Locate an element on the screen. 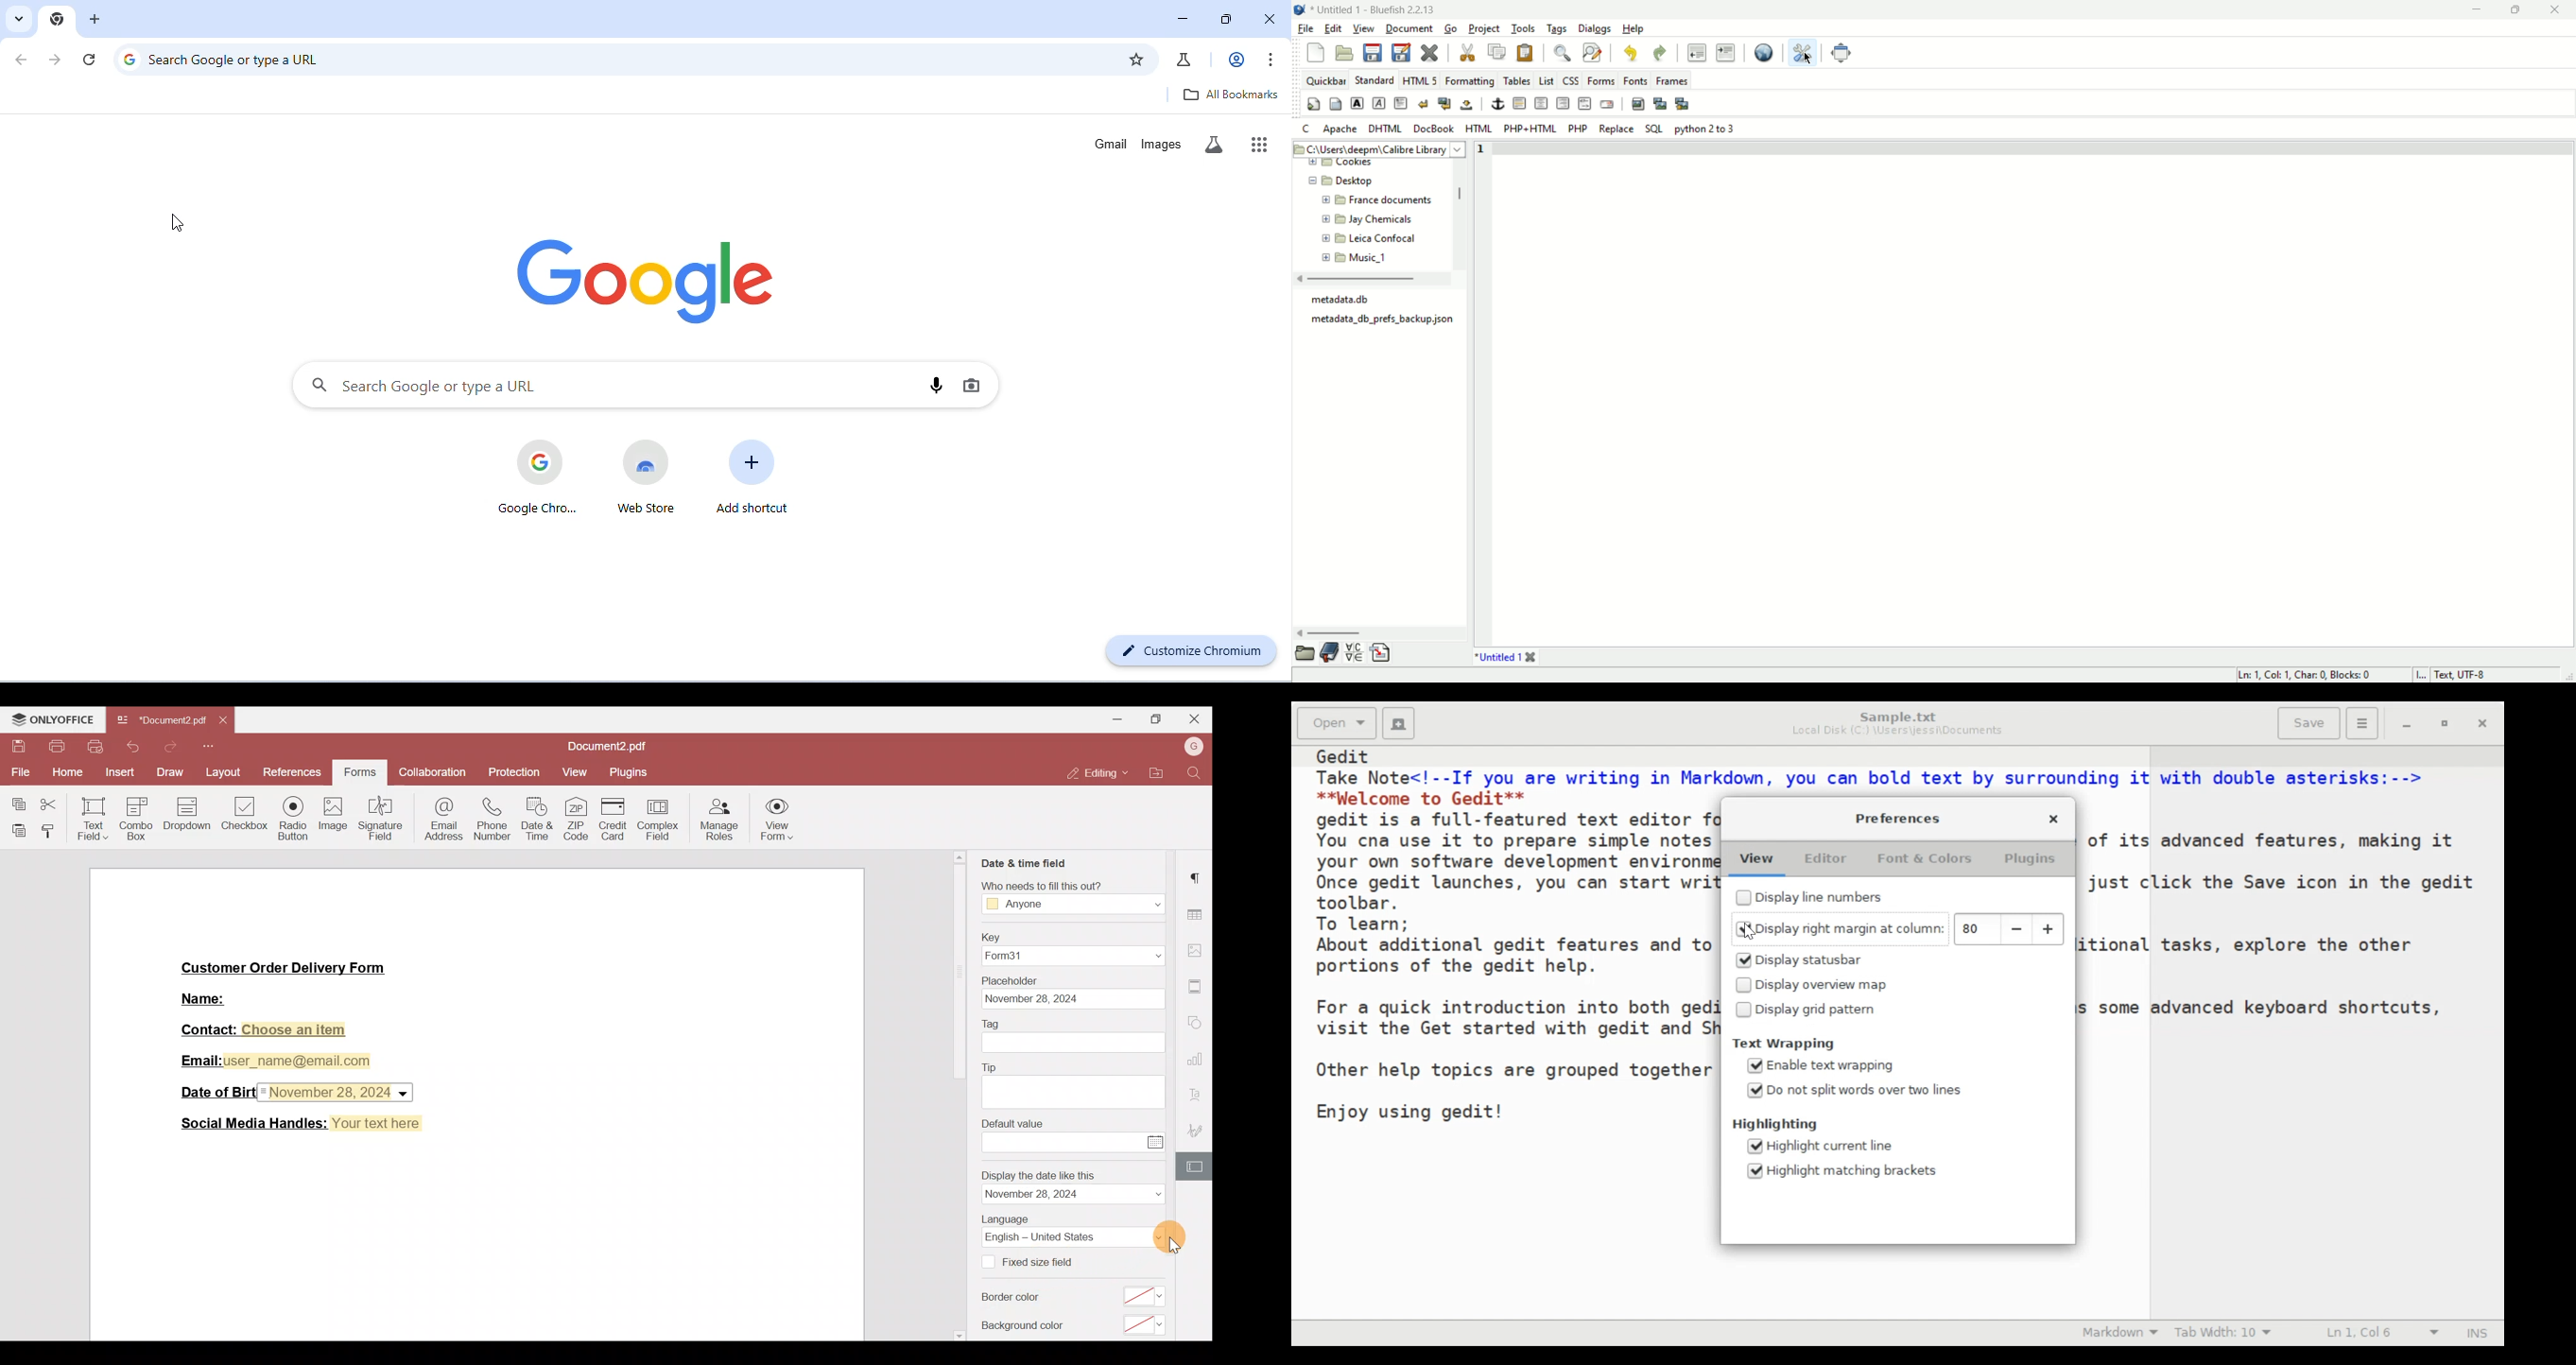  find is located at coordinates (1564, 54).